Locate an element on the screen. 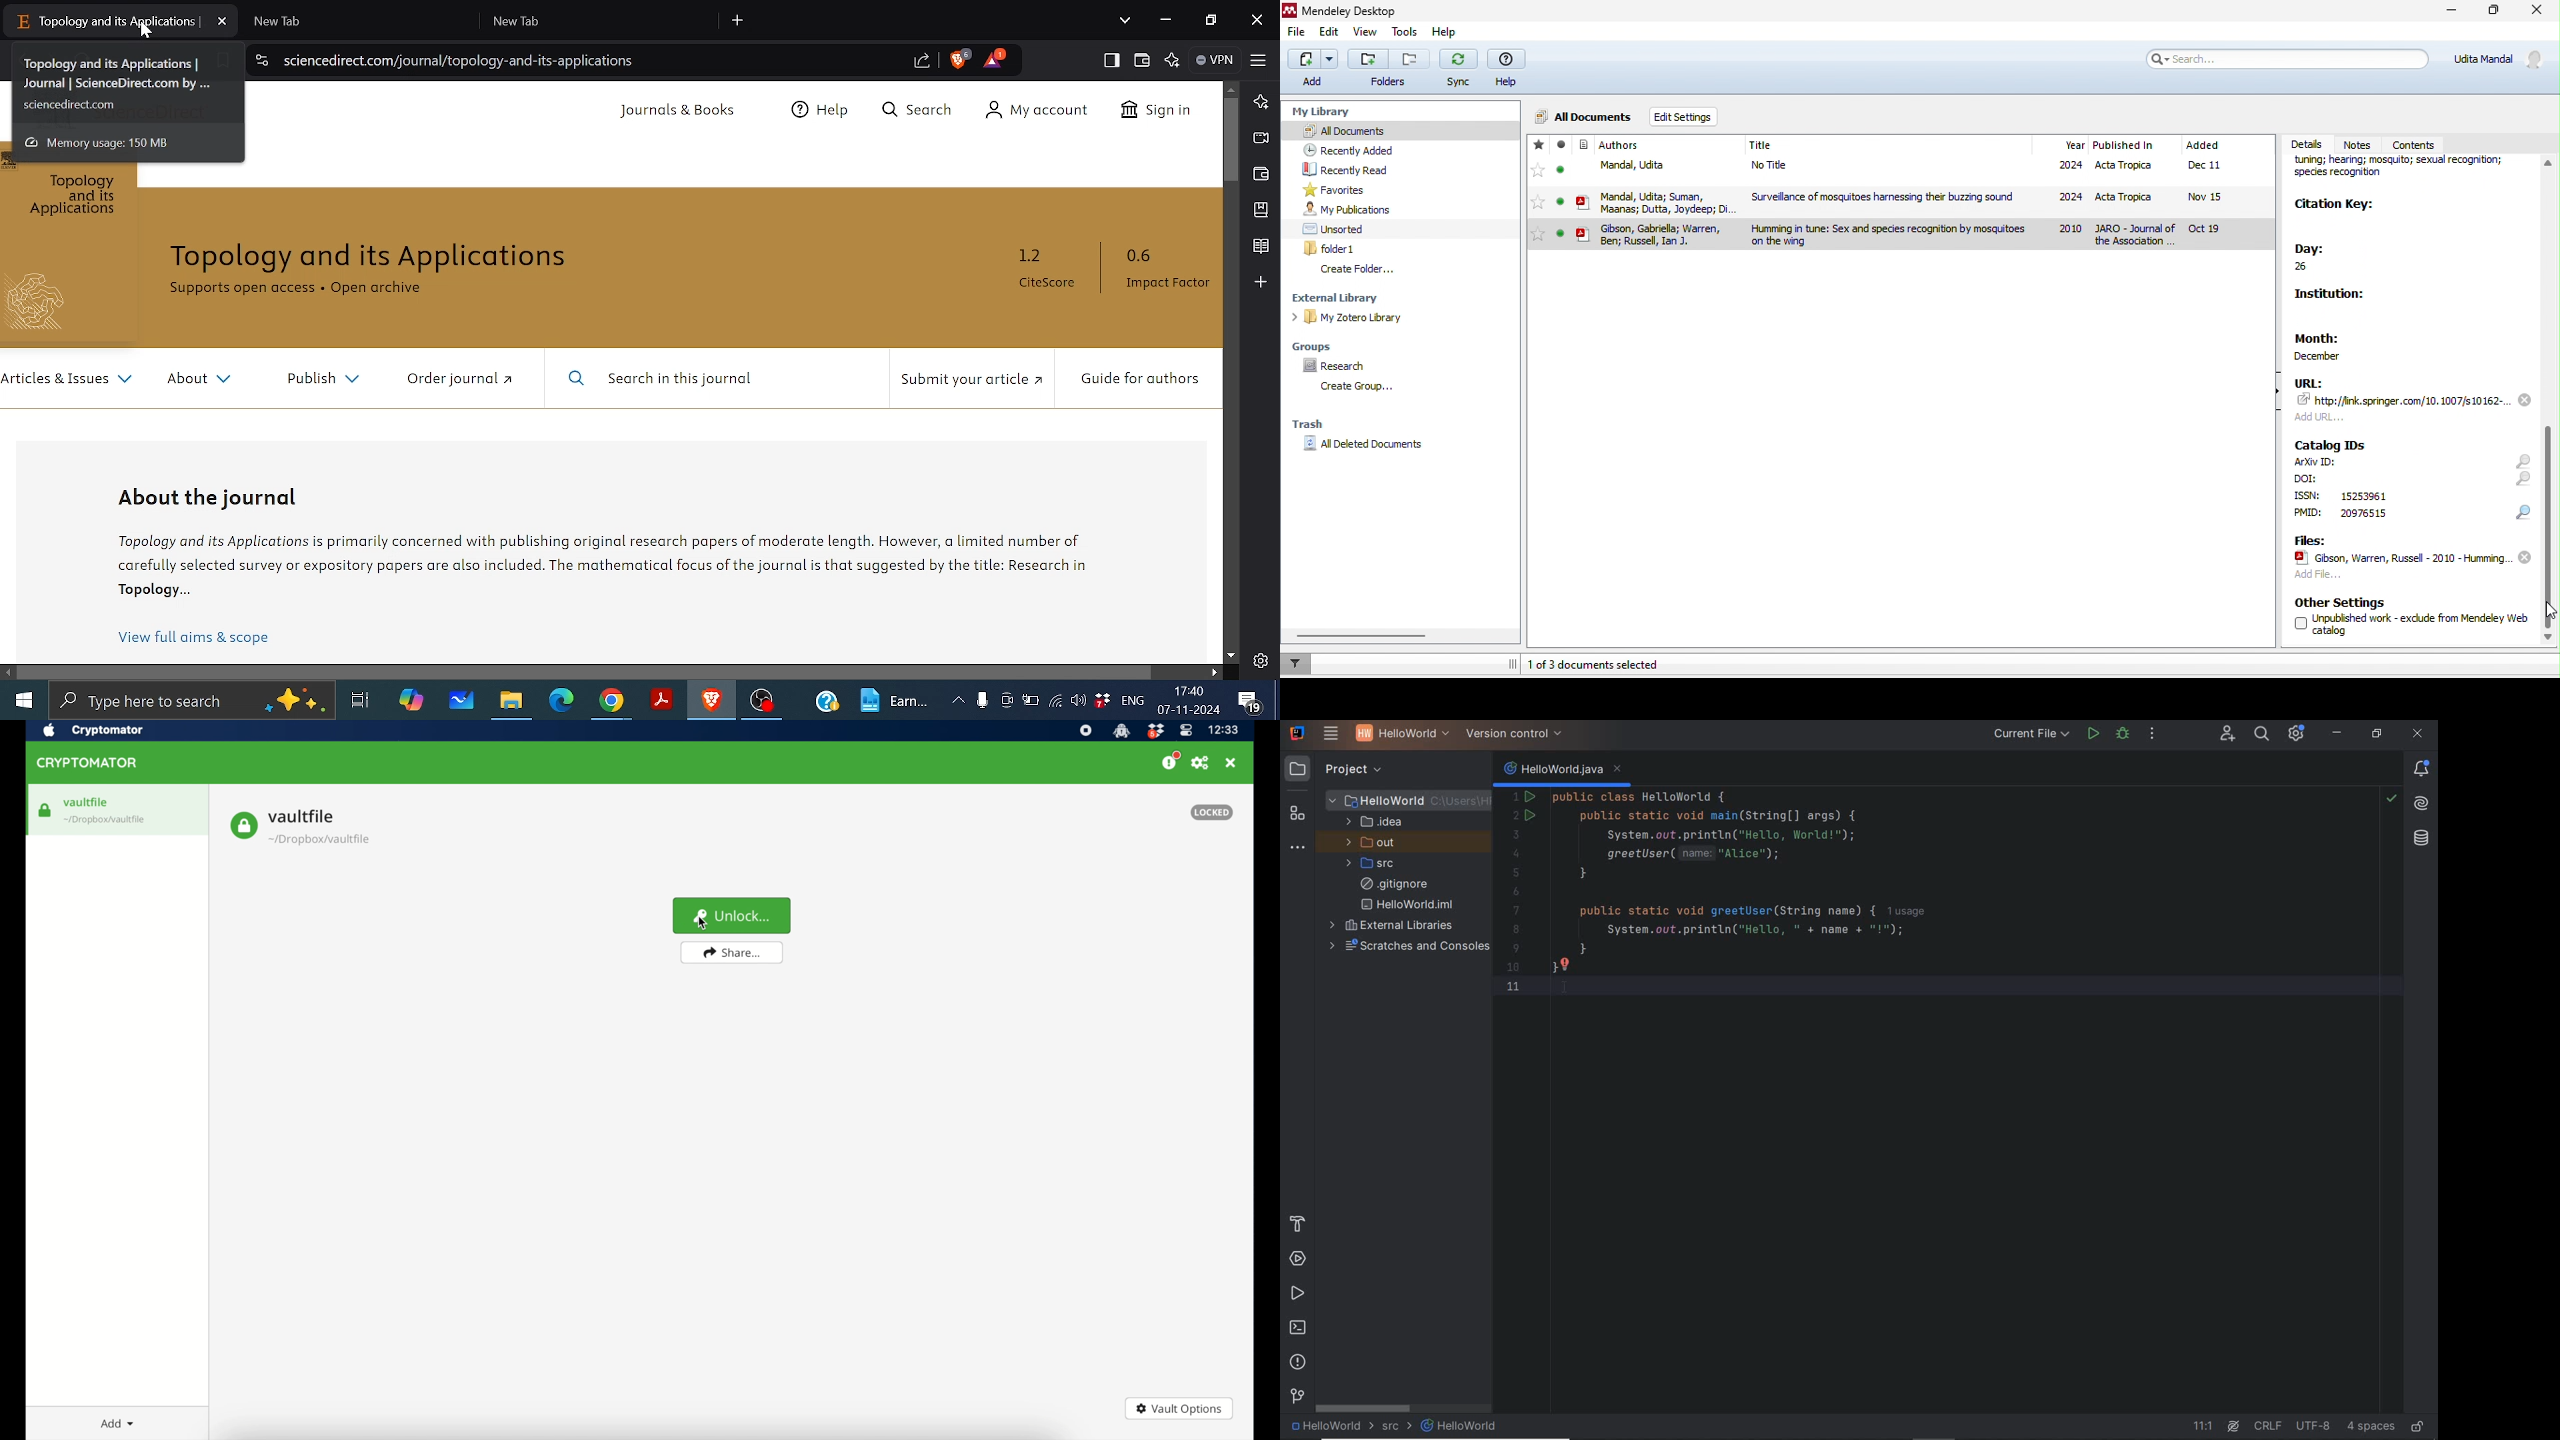 The image size is (2576, 1456). Site information is located at coordinates (261, 59).